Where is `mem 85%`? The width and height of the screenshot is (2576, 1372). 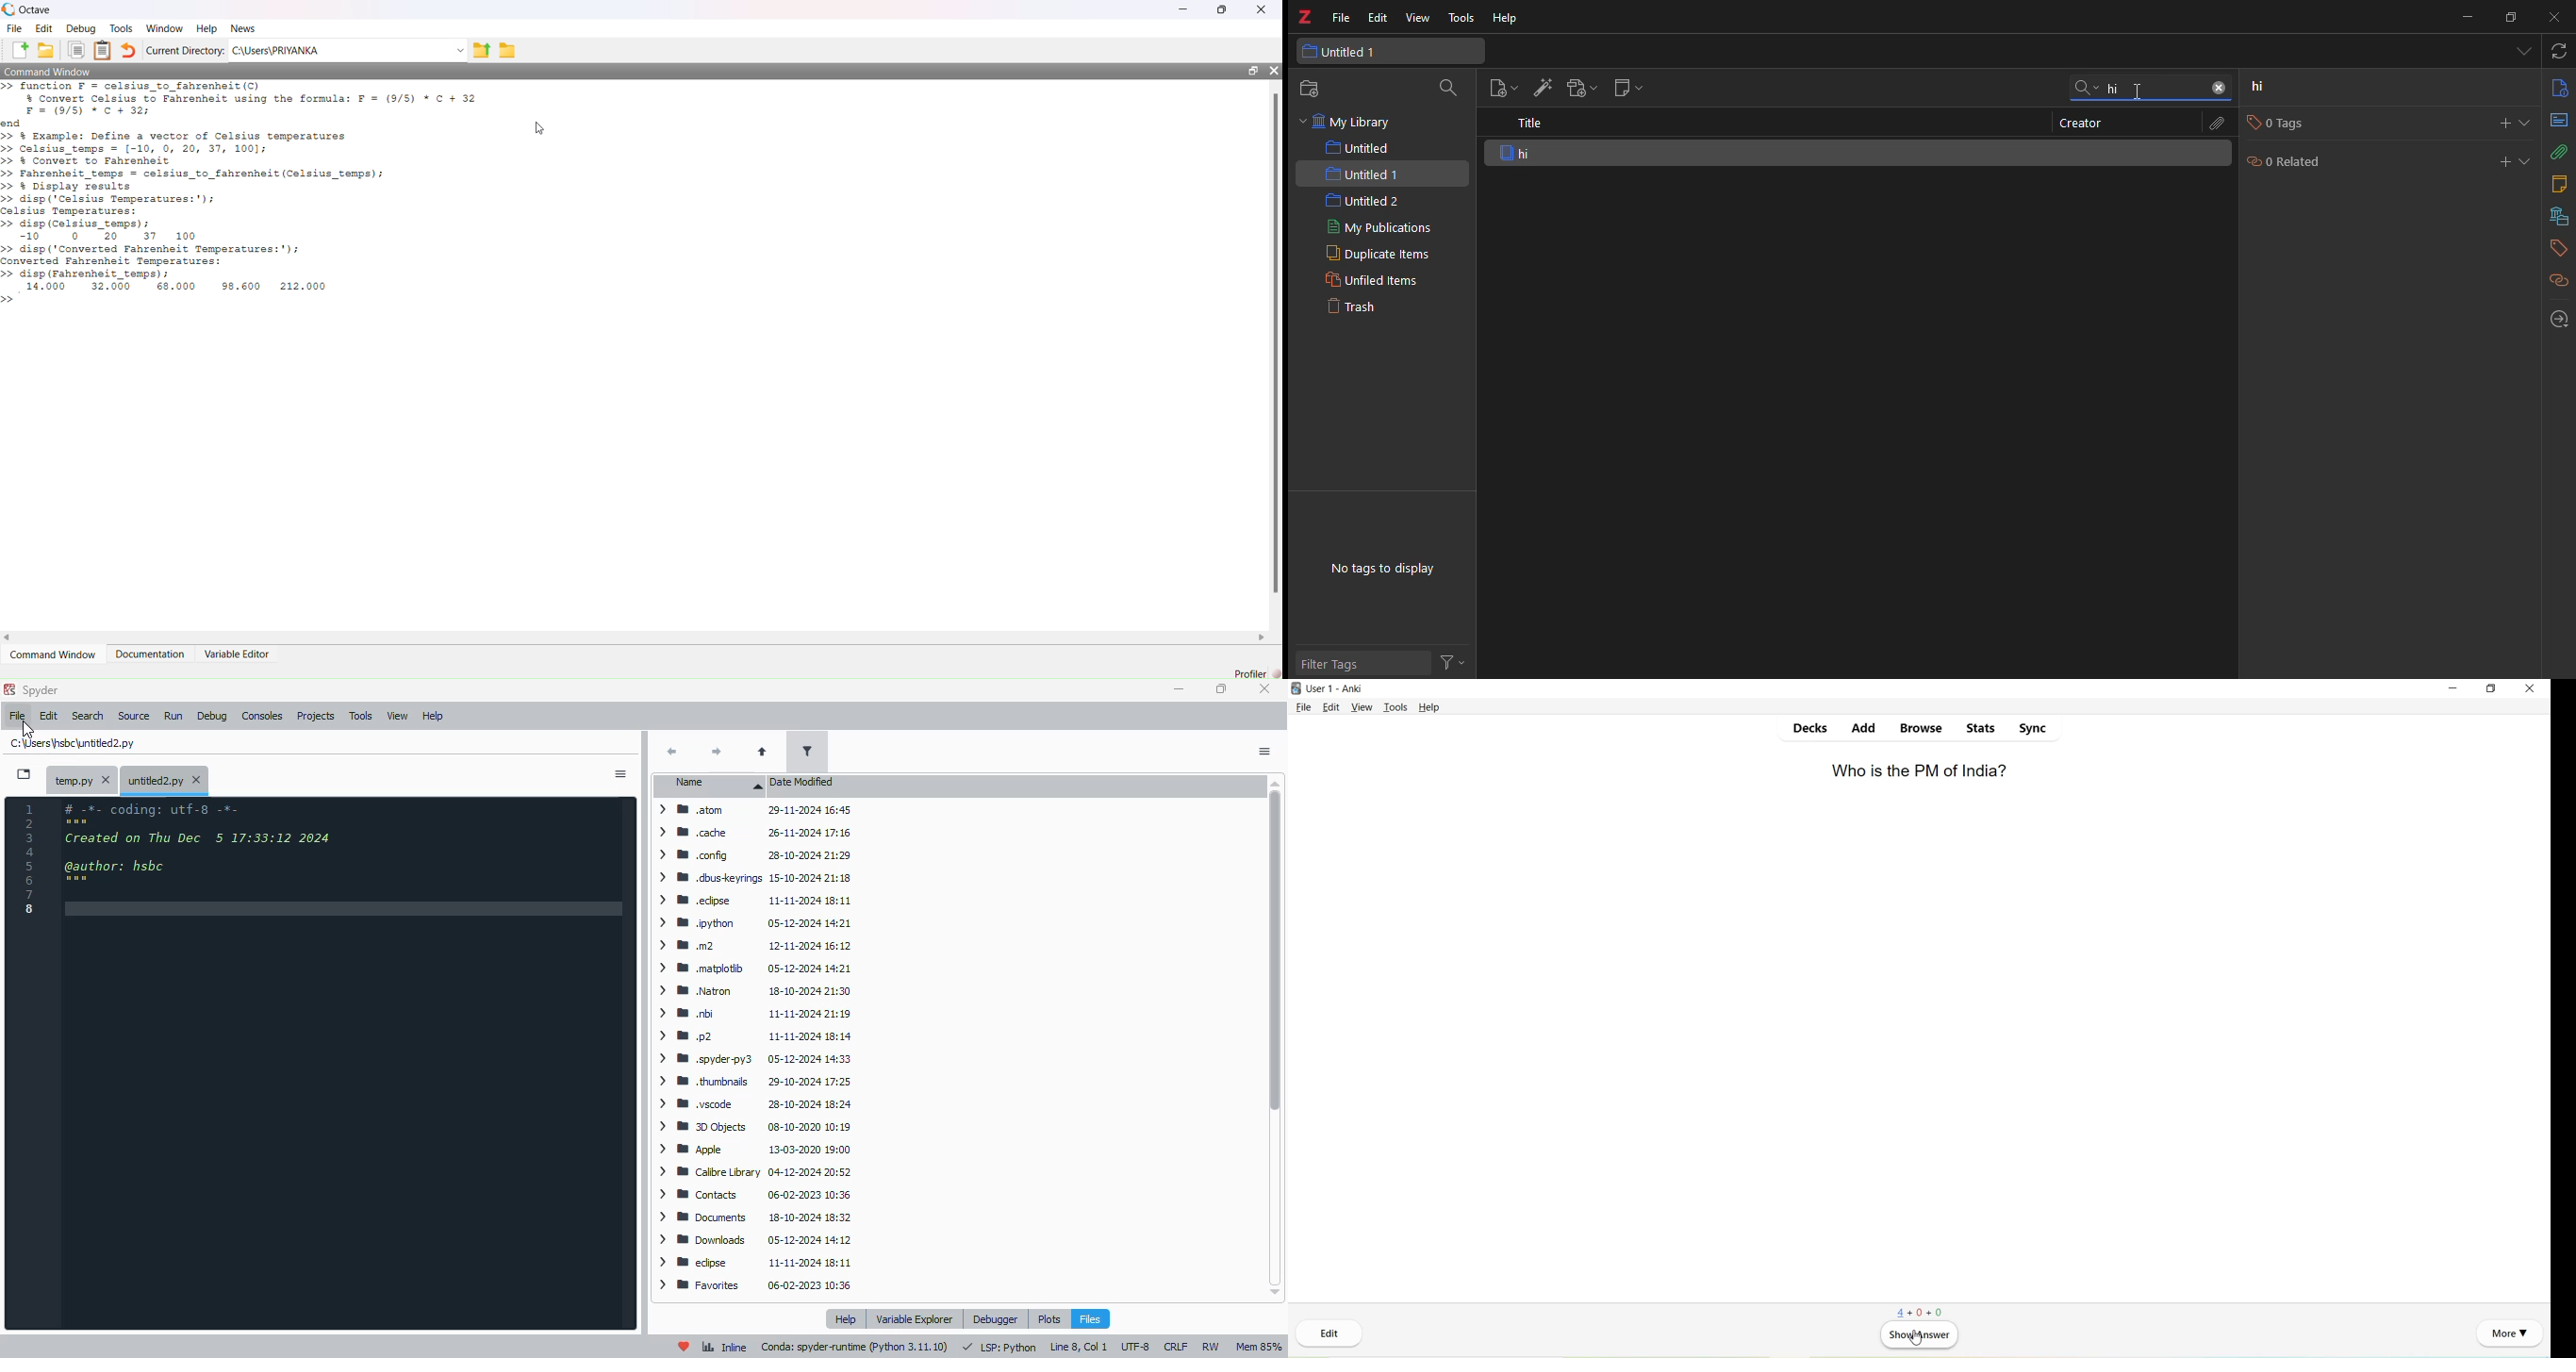
mem 85% is located at coordinates (1259, 1347).